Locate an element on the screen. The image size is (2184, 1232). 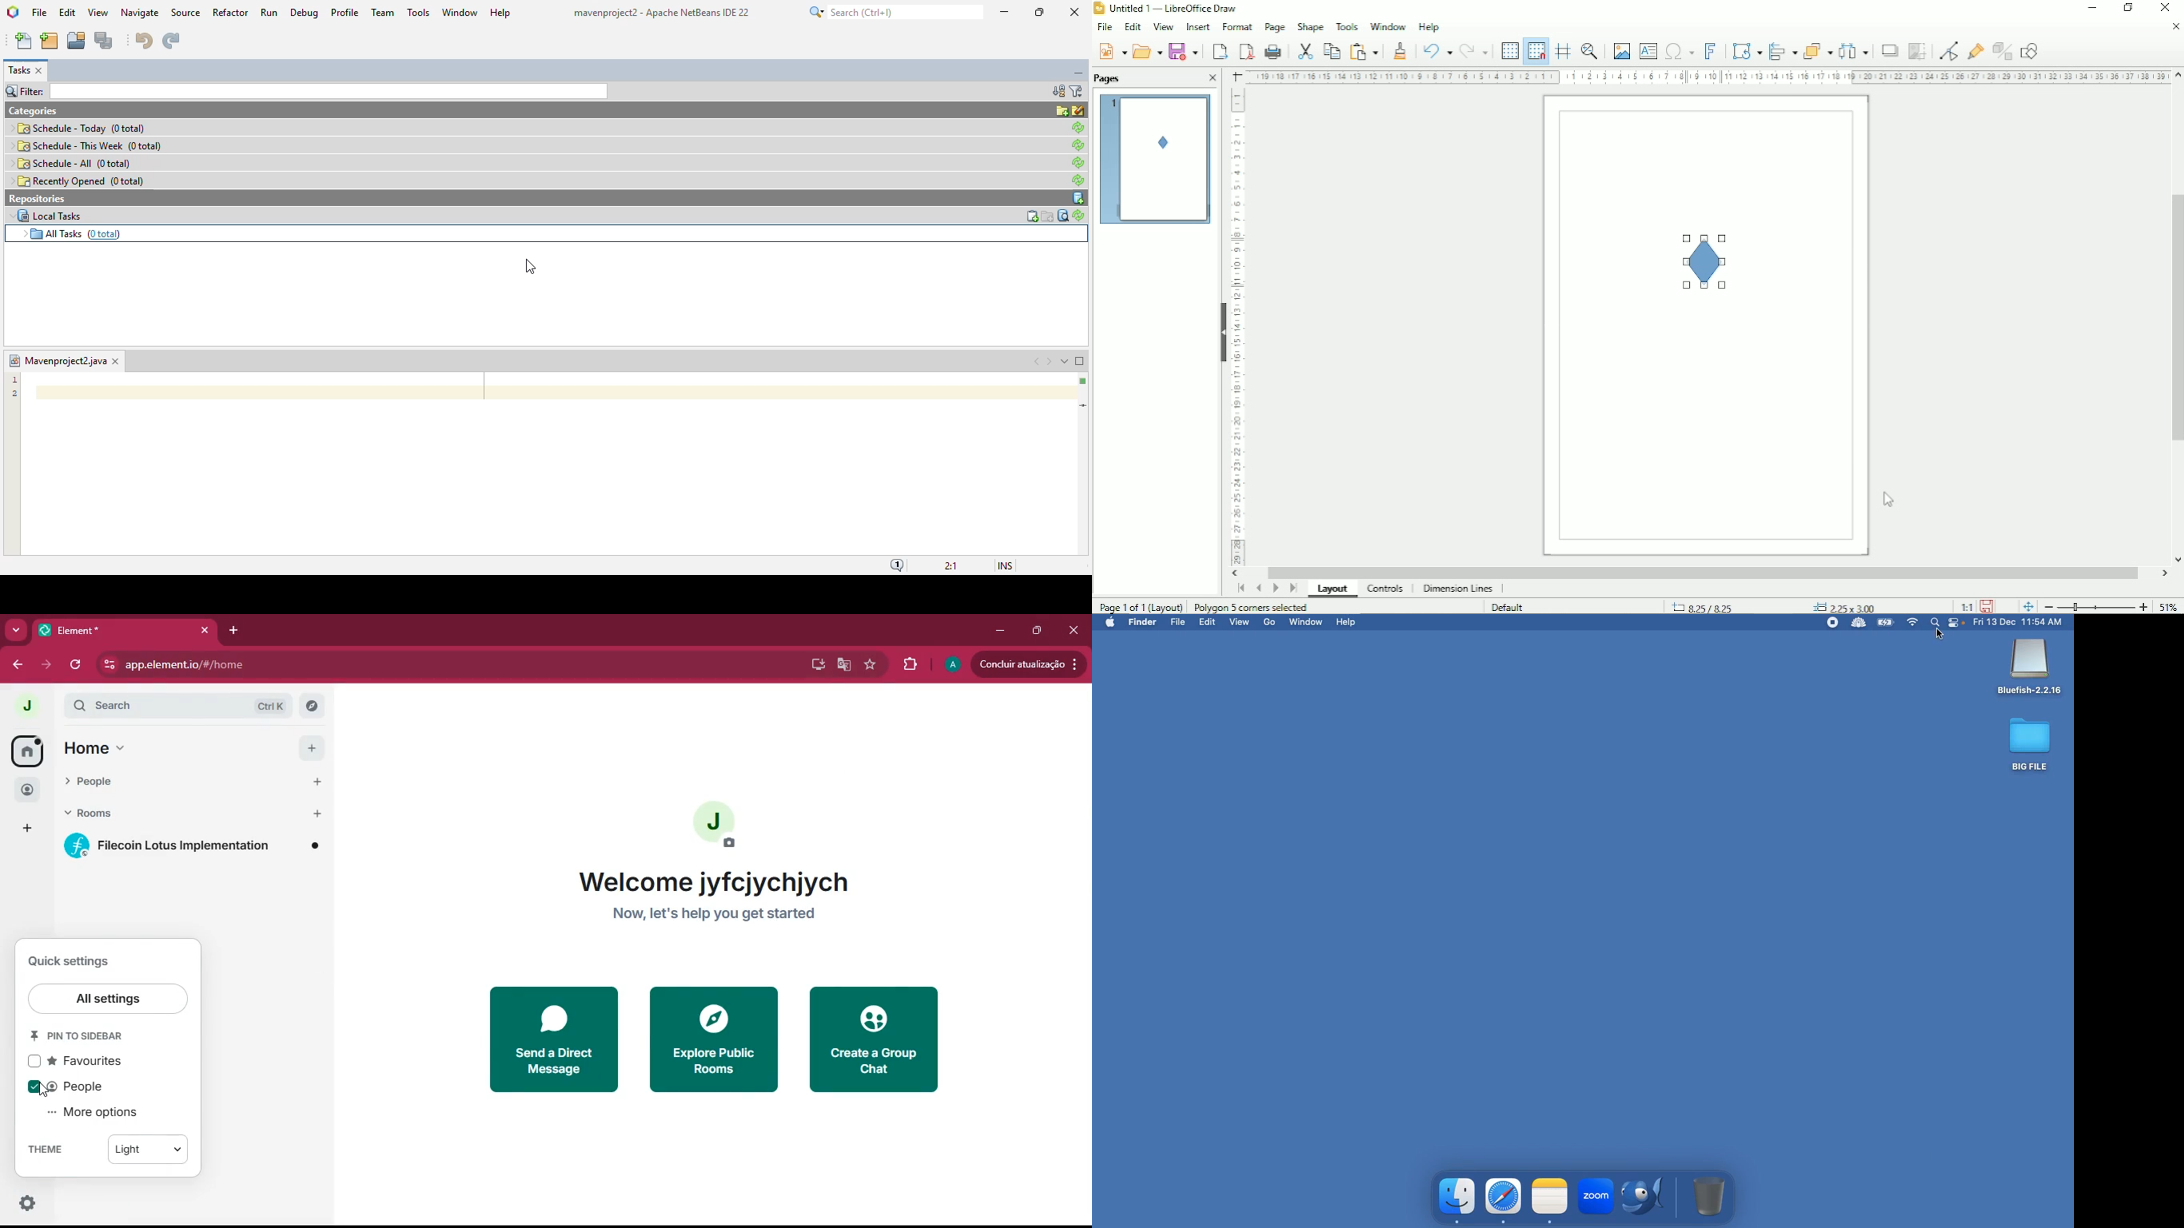
minimize is located at coordinates (1002, 631).